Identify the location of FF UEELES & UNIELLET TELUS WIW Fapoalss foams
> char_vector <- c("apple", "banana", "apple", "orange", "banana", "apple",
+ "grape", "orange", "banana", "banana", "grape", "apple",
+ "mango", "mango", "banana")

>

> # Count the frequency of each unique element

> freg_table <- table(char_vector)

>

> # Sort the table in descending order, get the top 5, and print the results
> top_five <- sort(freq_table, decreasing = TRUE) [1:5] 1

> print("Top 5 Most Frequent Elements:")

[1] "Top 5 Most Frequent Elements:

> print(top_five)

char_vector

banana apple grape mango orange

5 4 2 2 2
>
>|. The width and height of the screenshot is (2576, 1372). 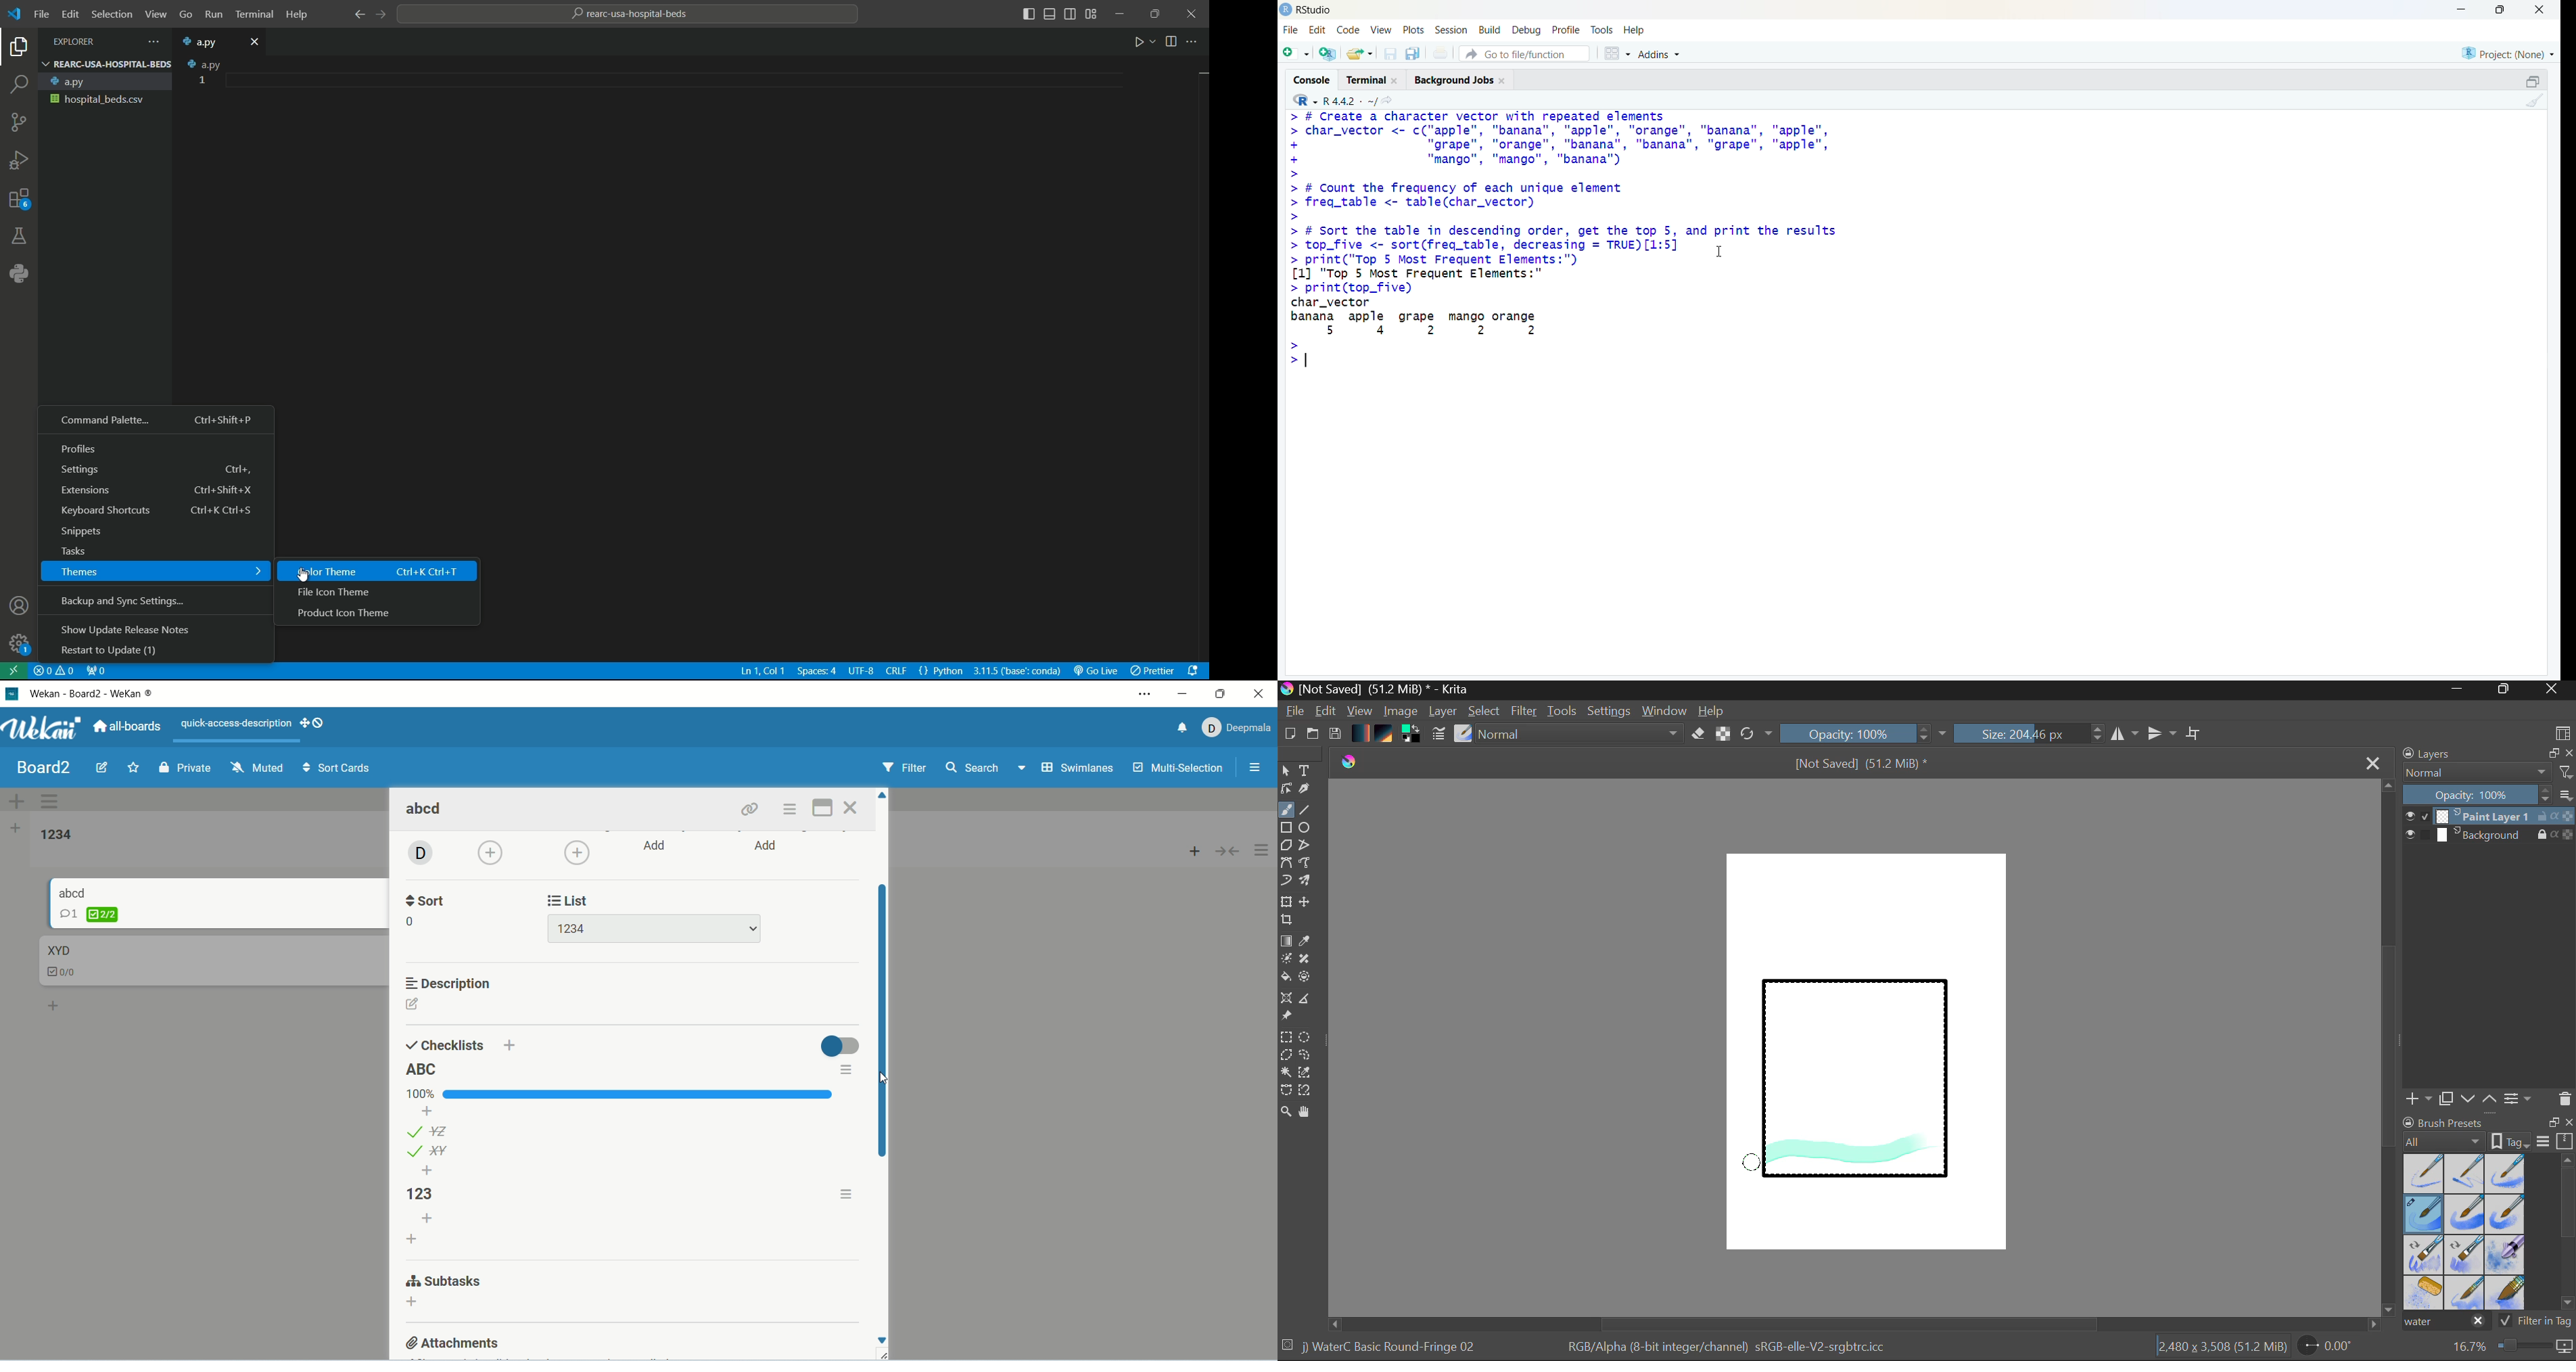
(1582, 241).